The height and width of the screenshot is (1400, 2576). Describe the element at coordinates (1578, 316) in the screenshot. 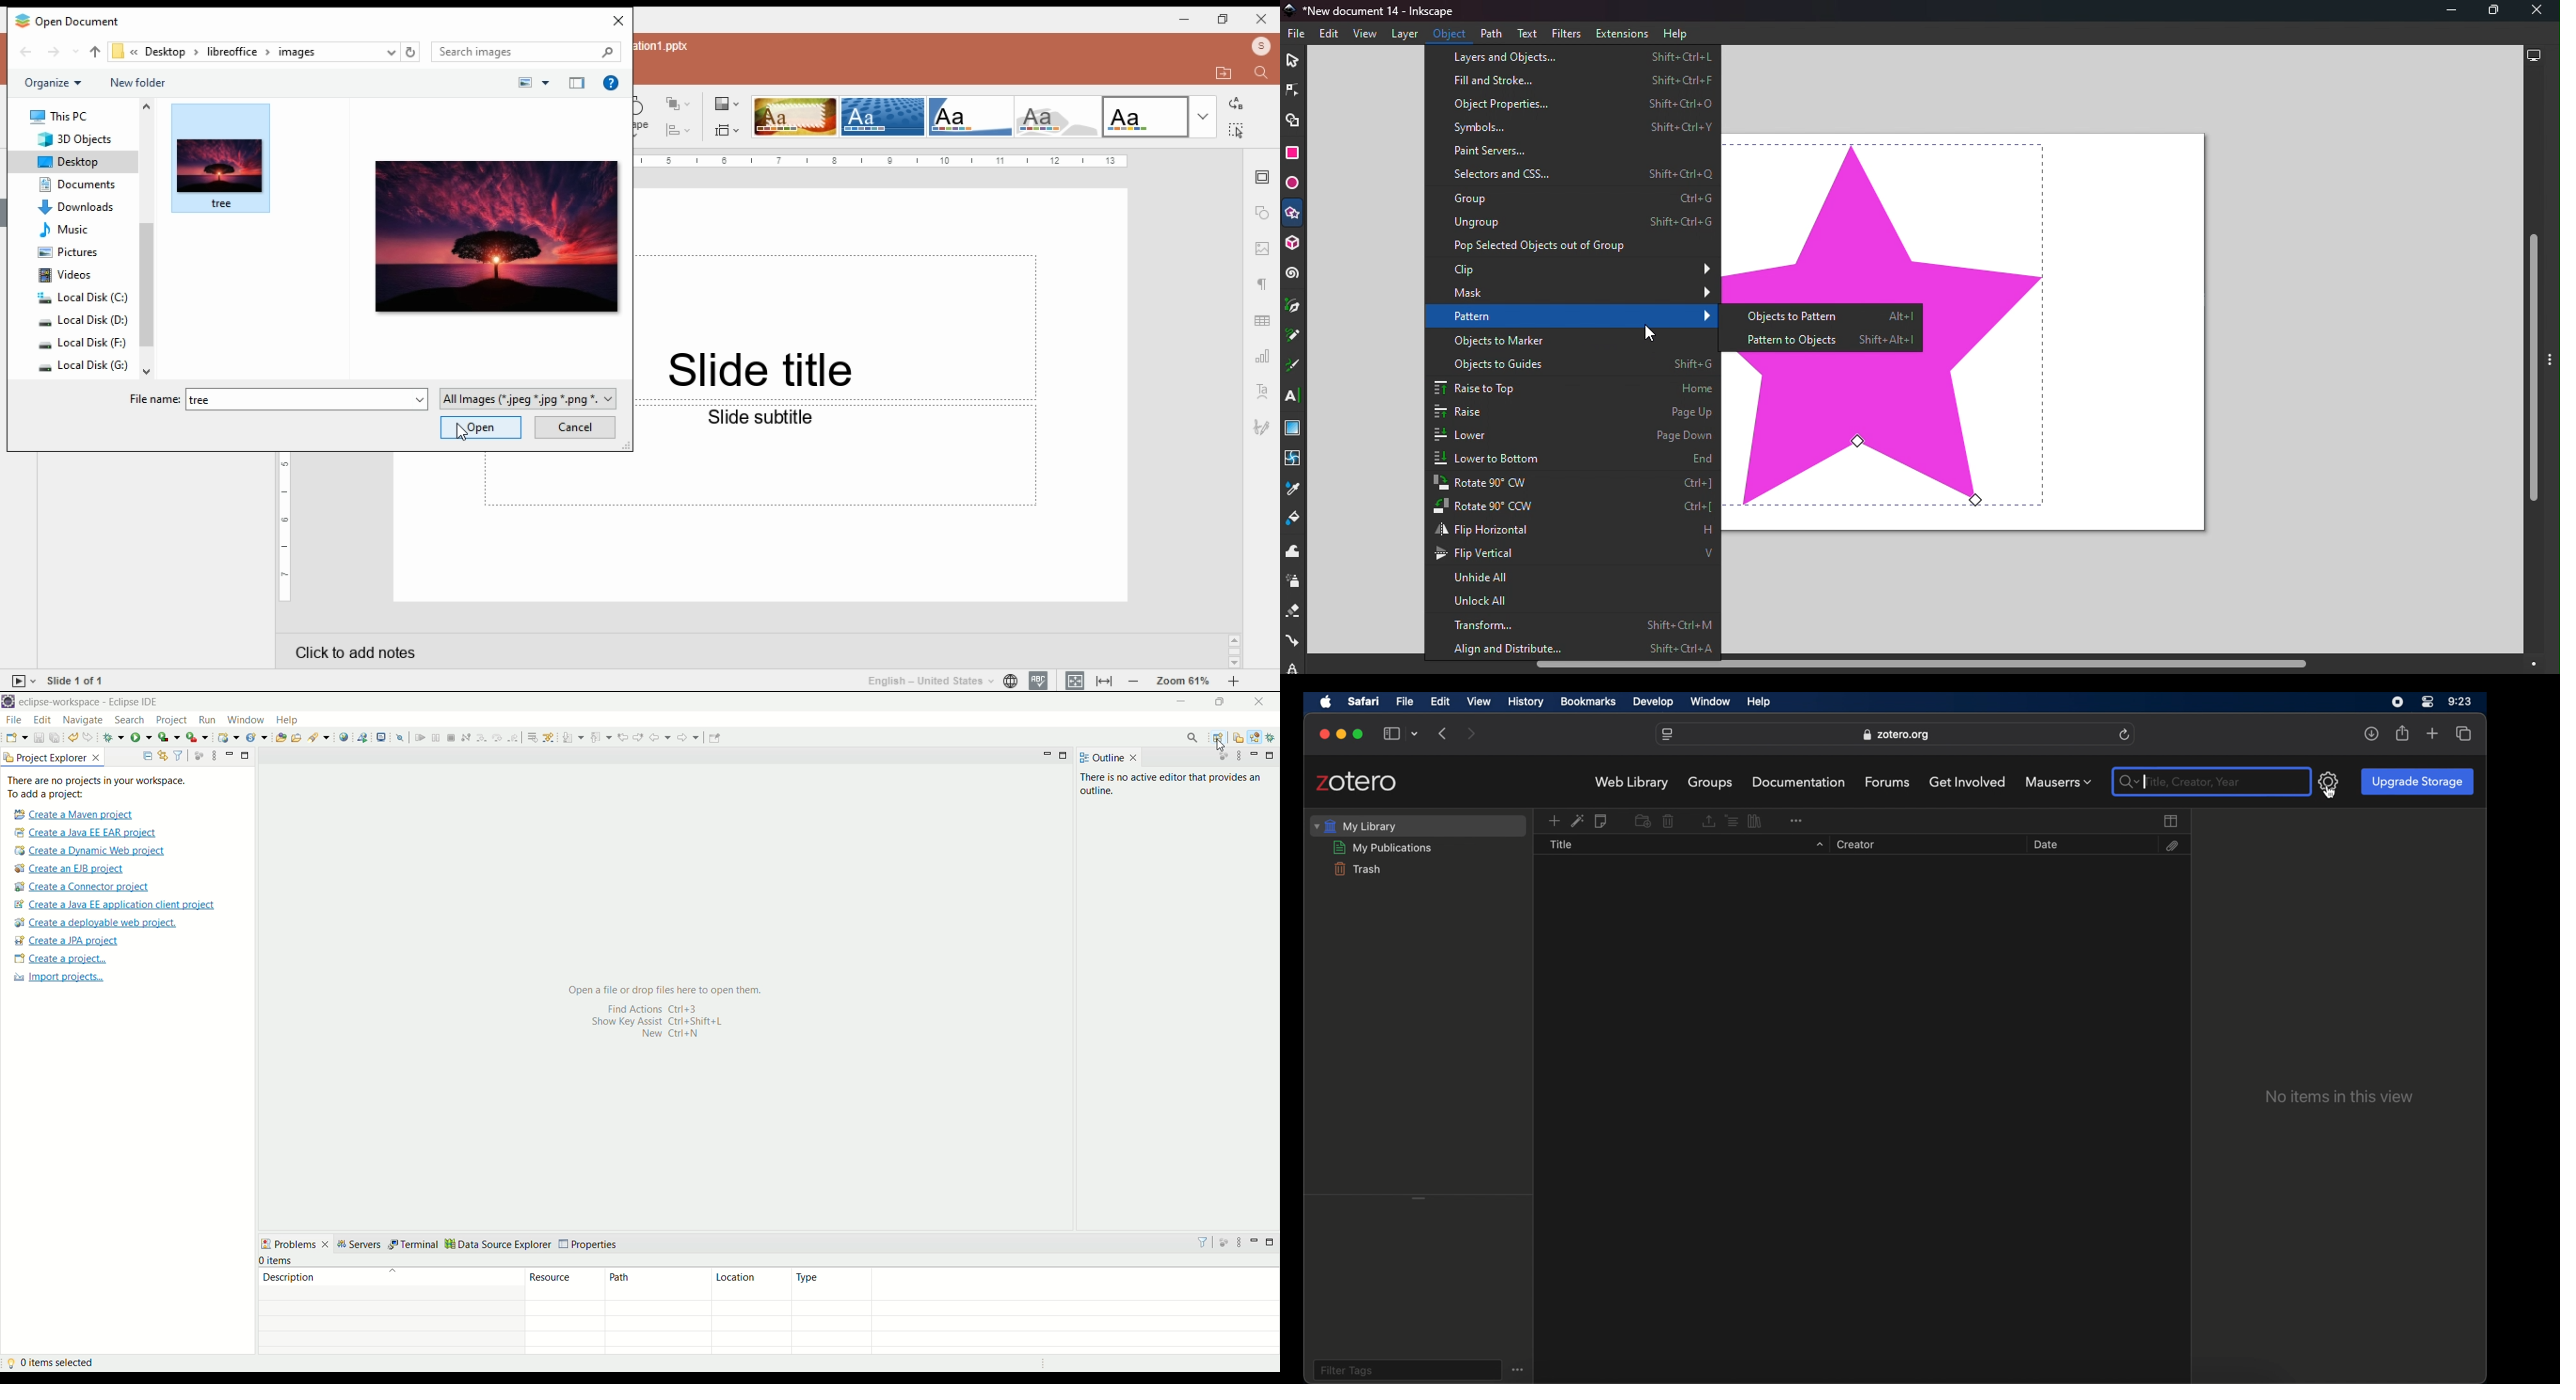

I see `Pattern` at that location.